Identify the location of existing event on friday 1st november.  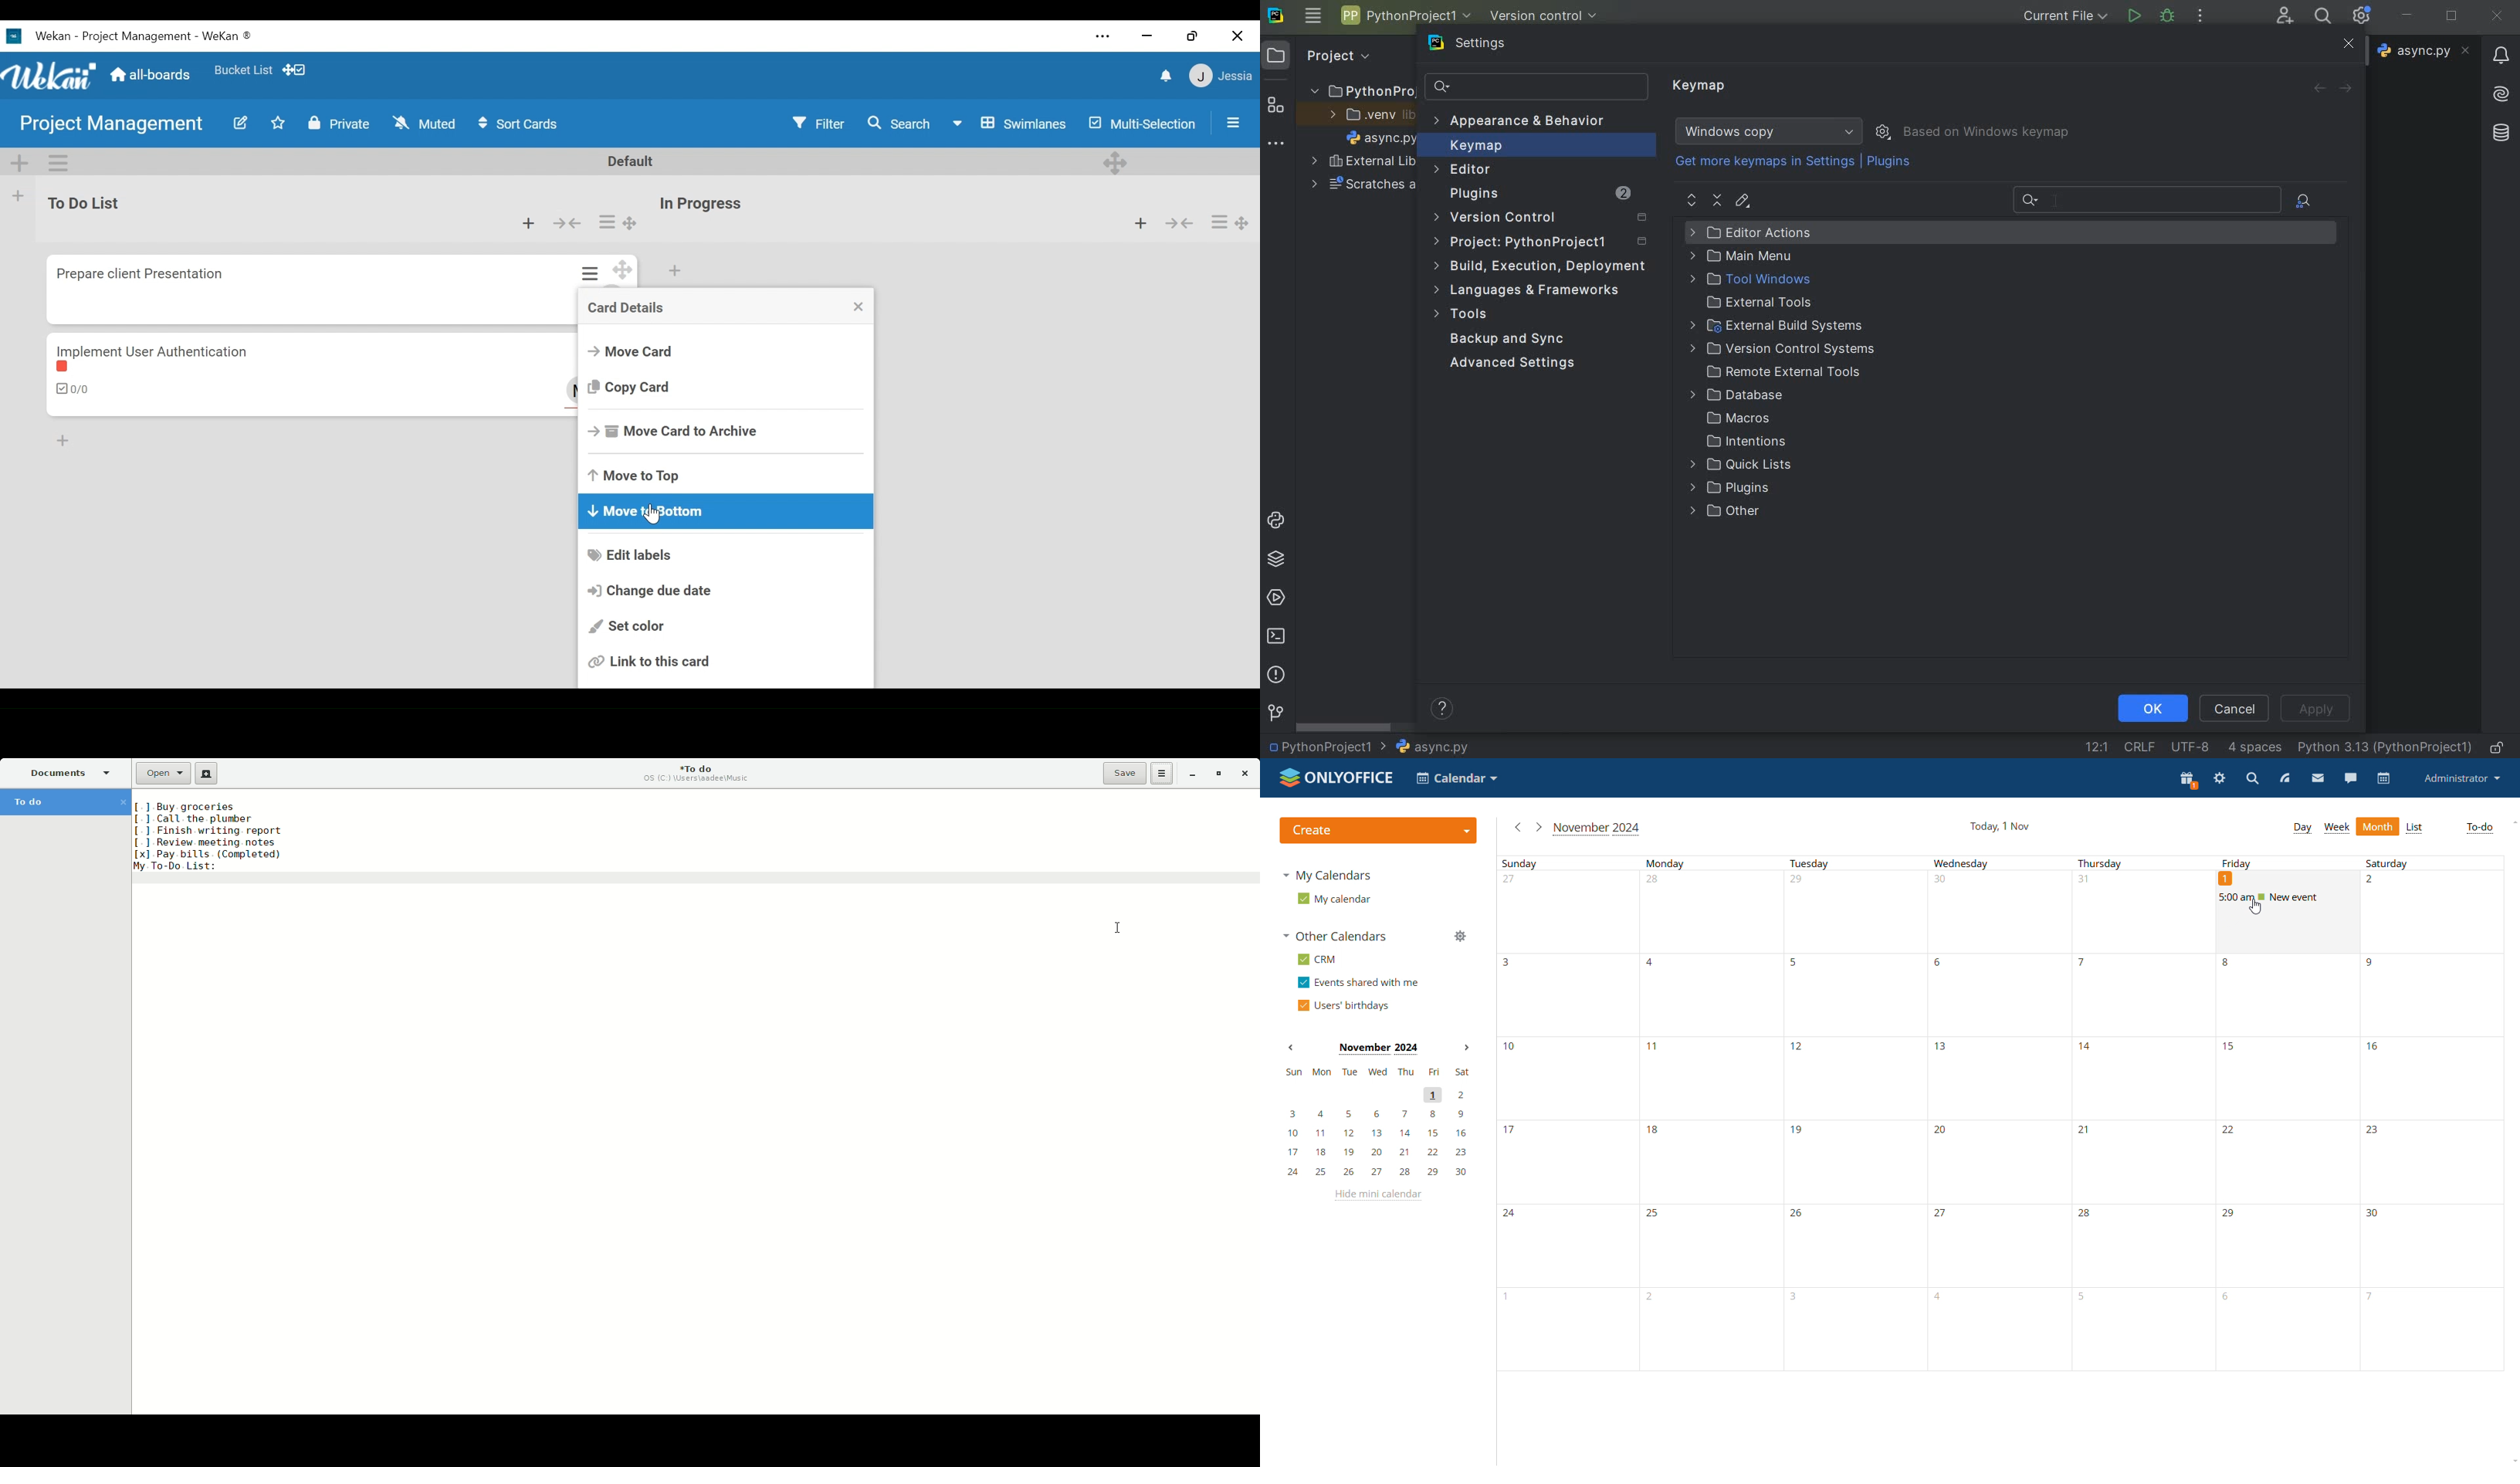
(2289, 898).